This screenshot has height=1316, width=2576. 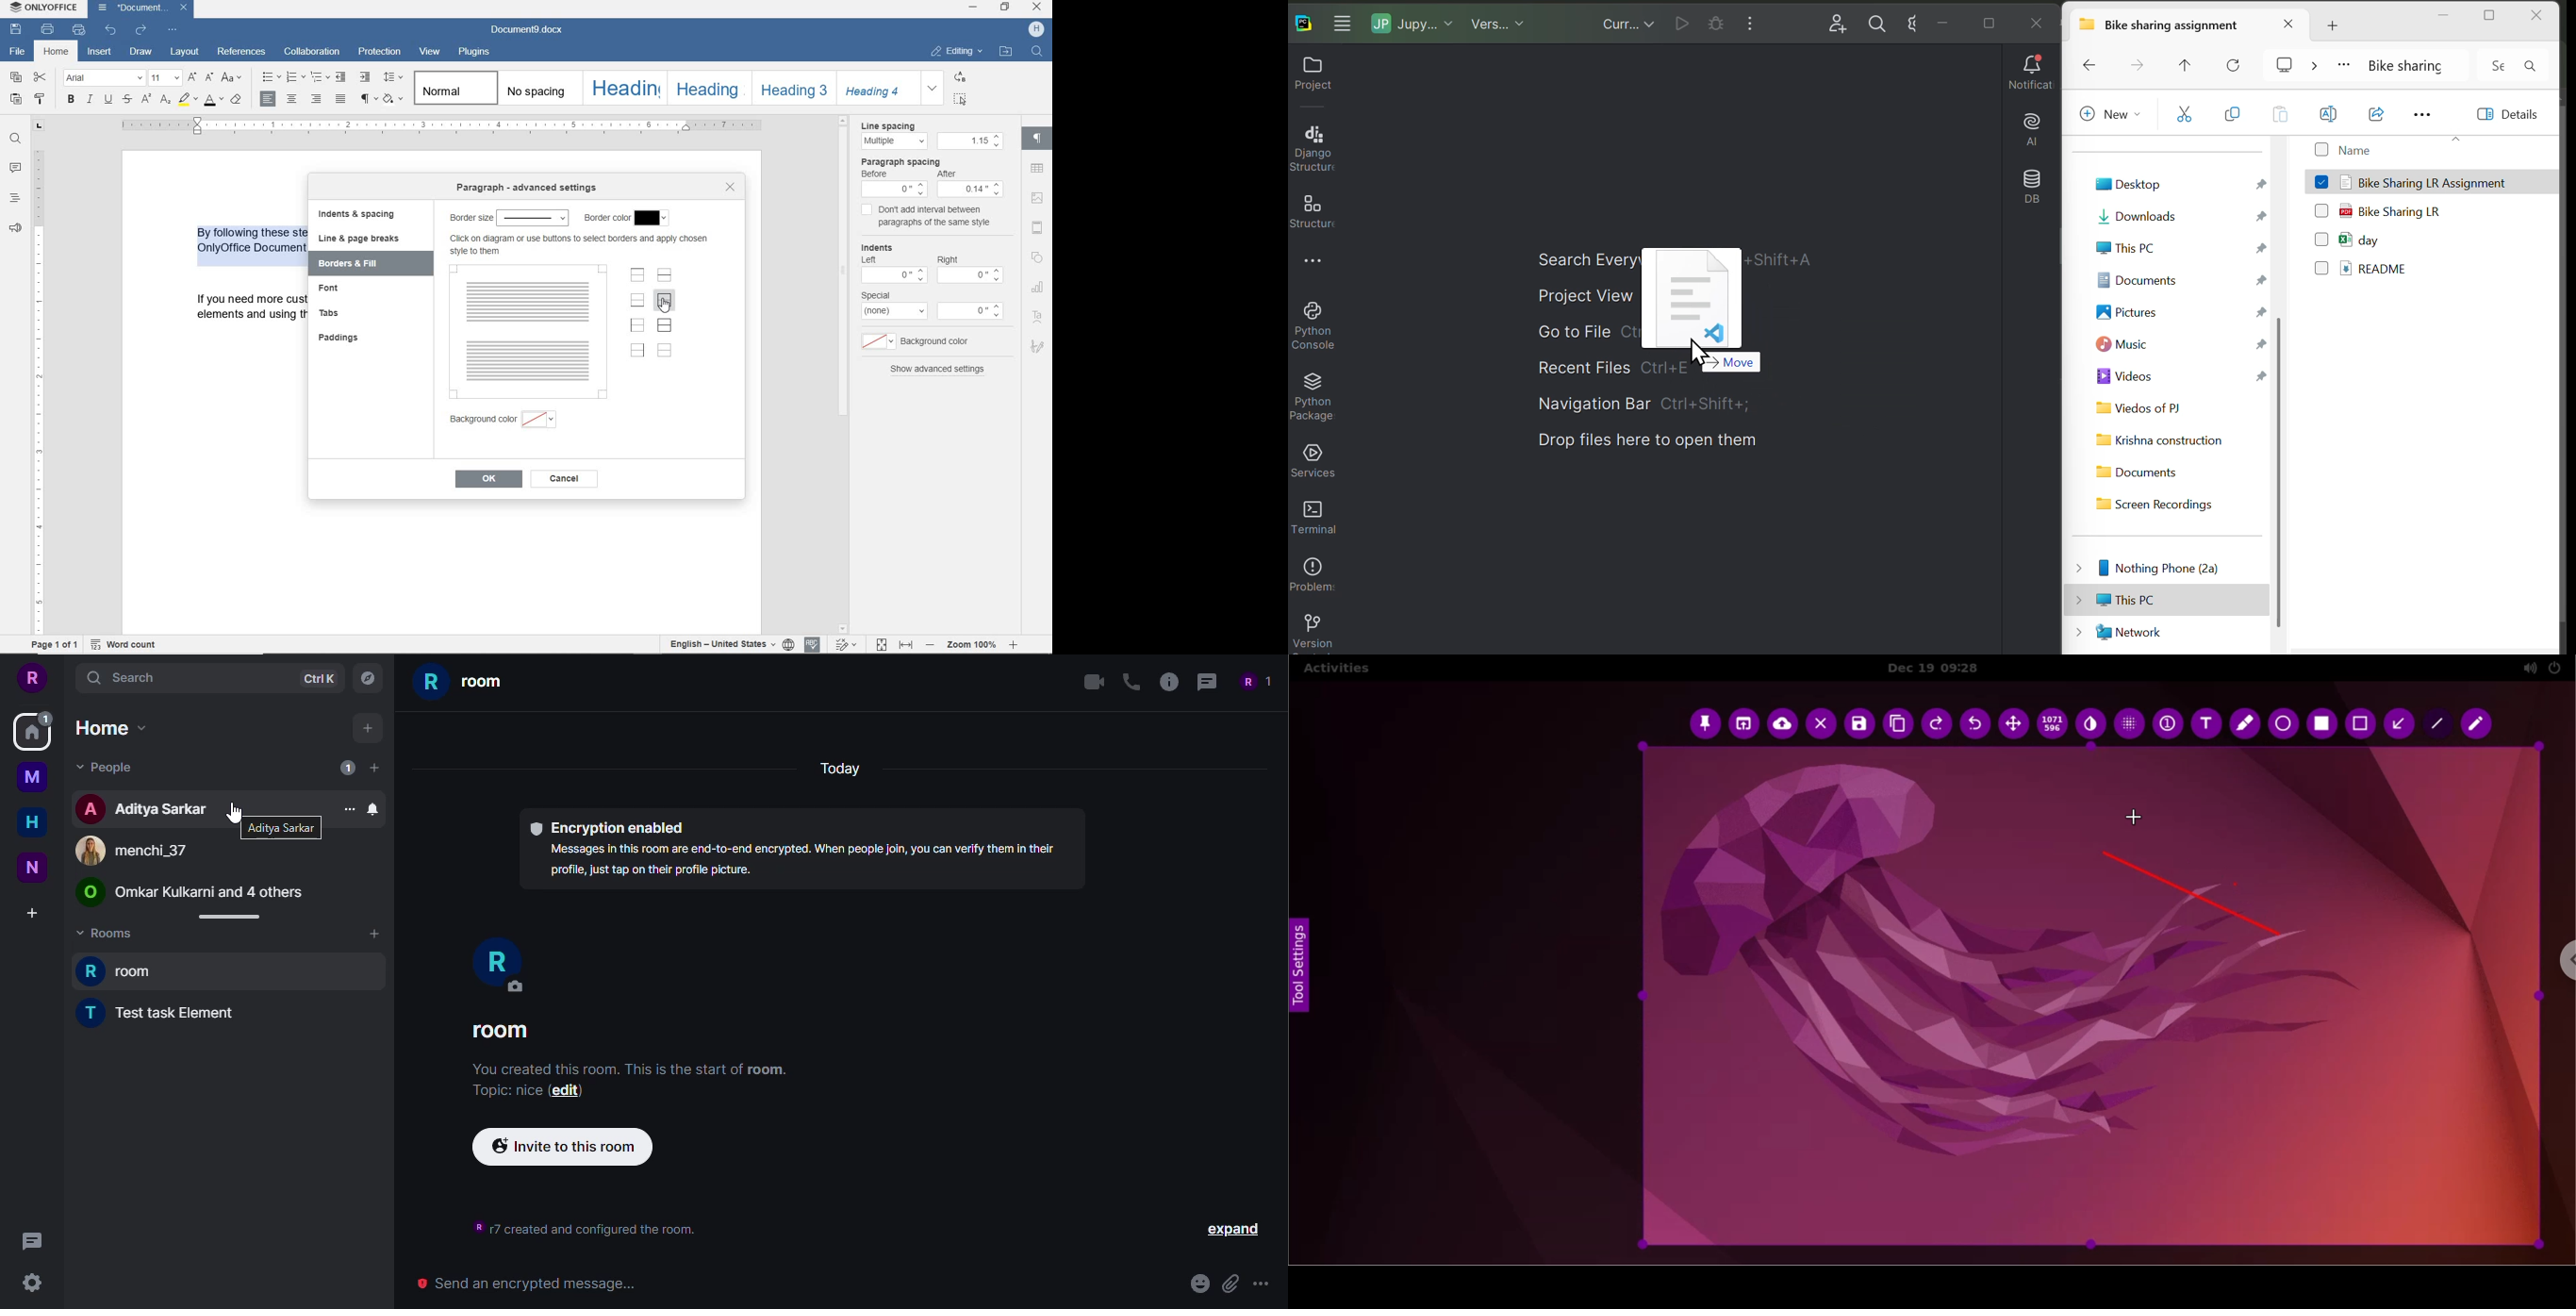 What do you see at coordinates (2180, 344) in the screenshot?
I see `Music` at bounding box center [2180, 344].